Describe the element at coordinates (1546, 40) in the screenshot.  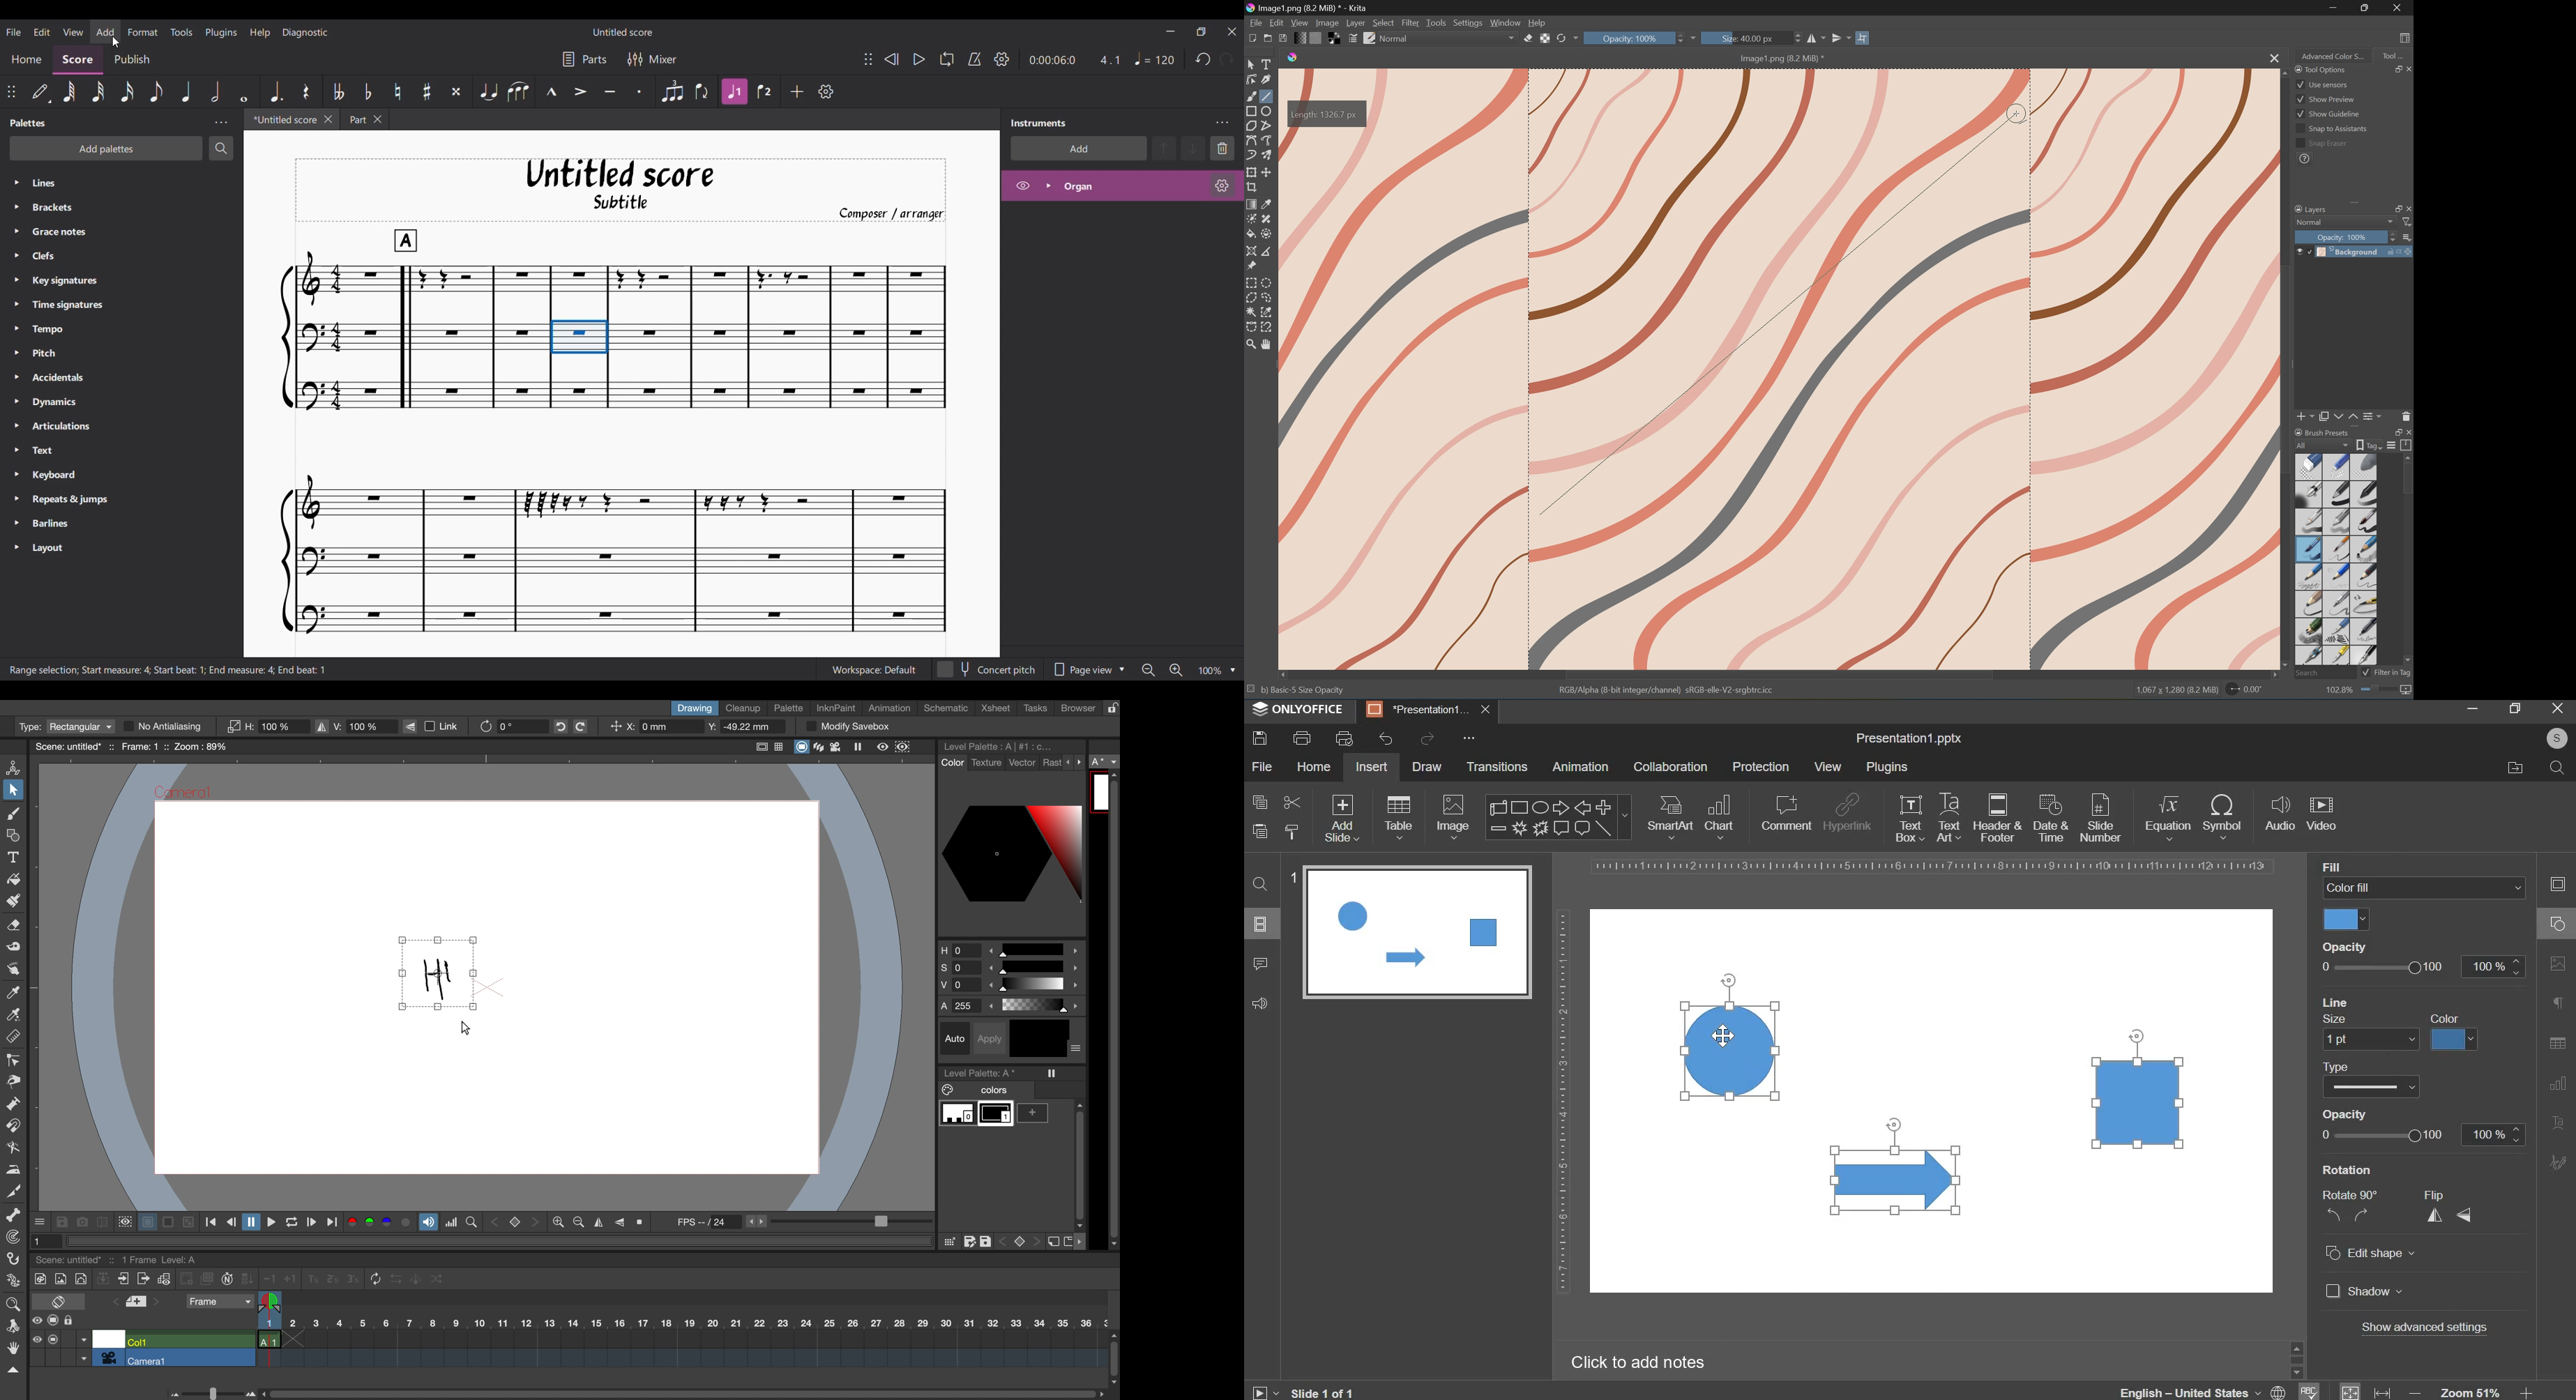
I see `Preserve alpha` at that location.